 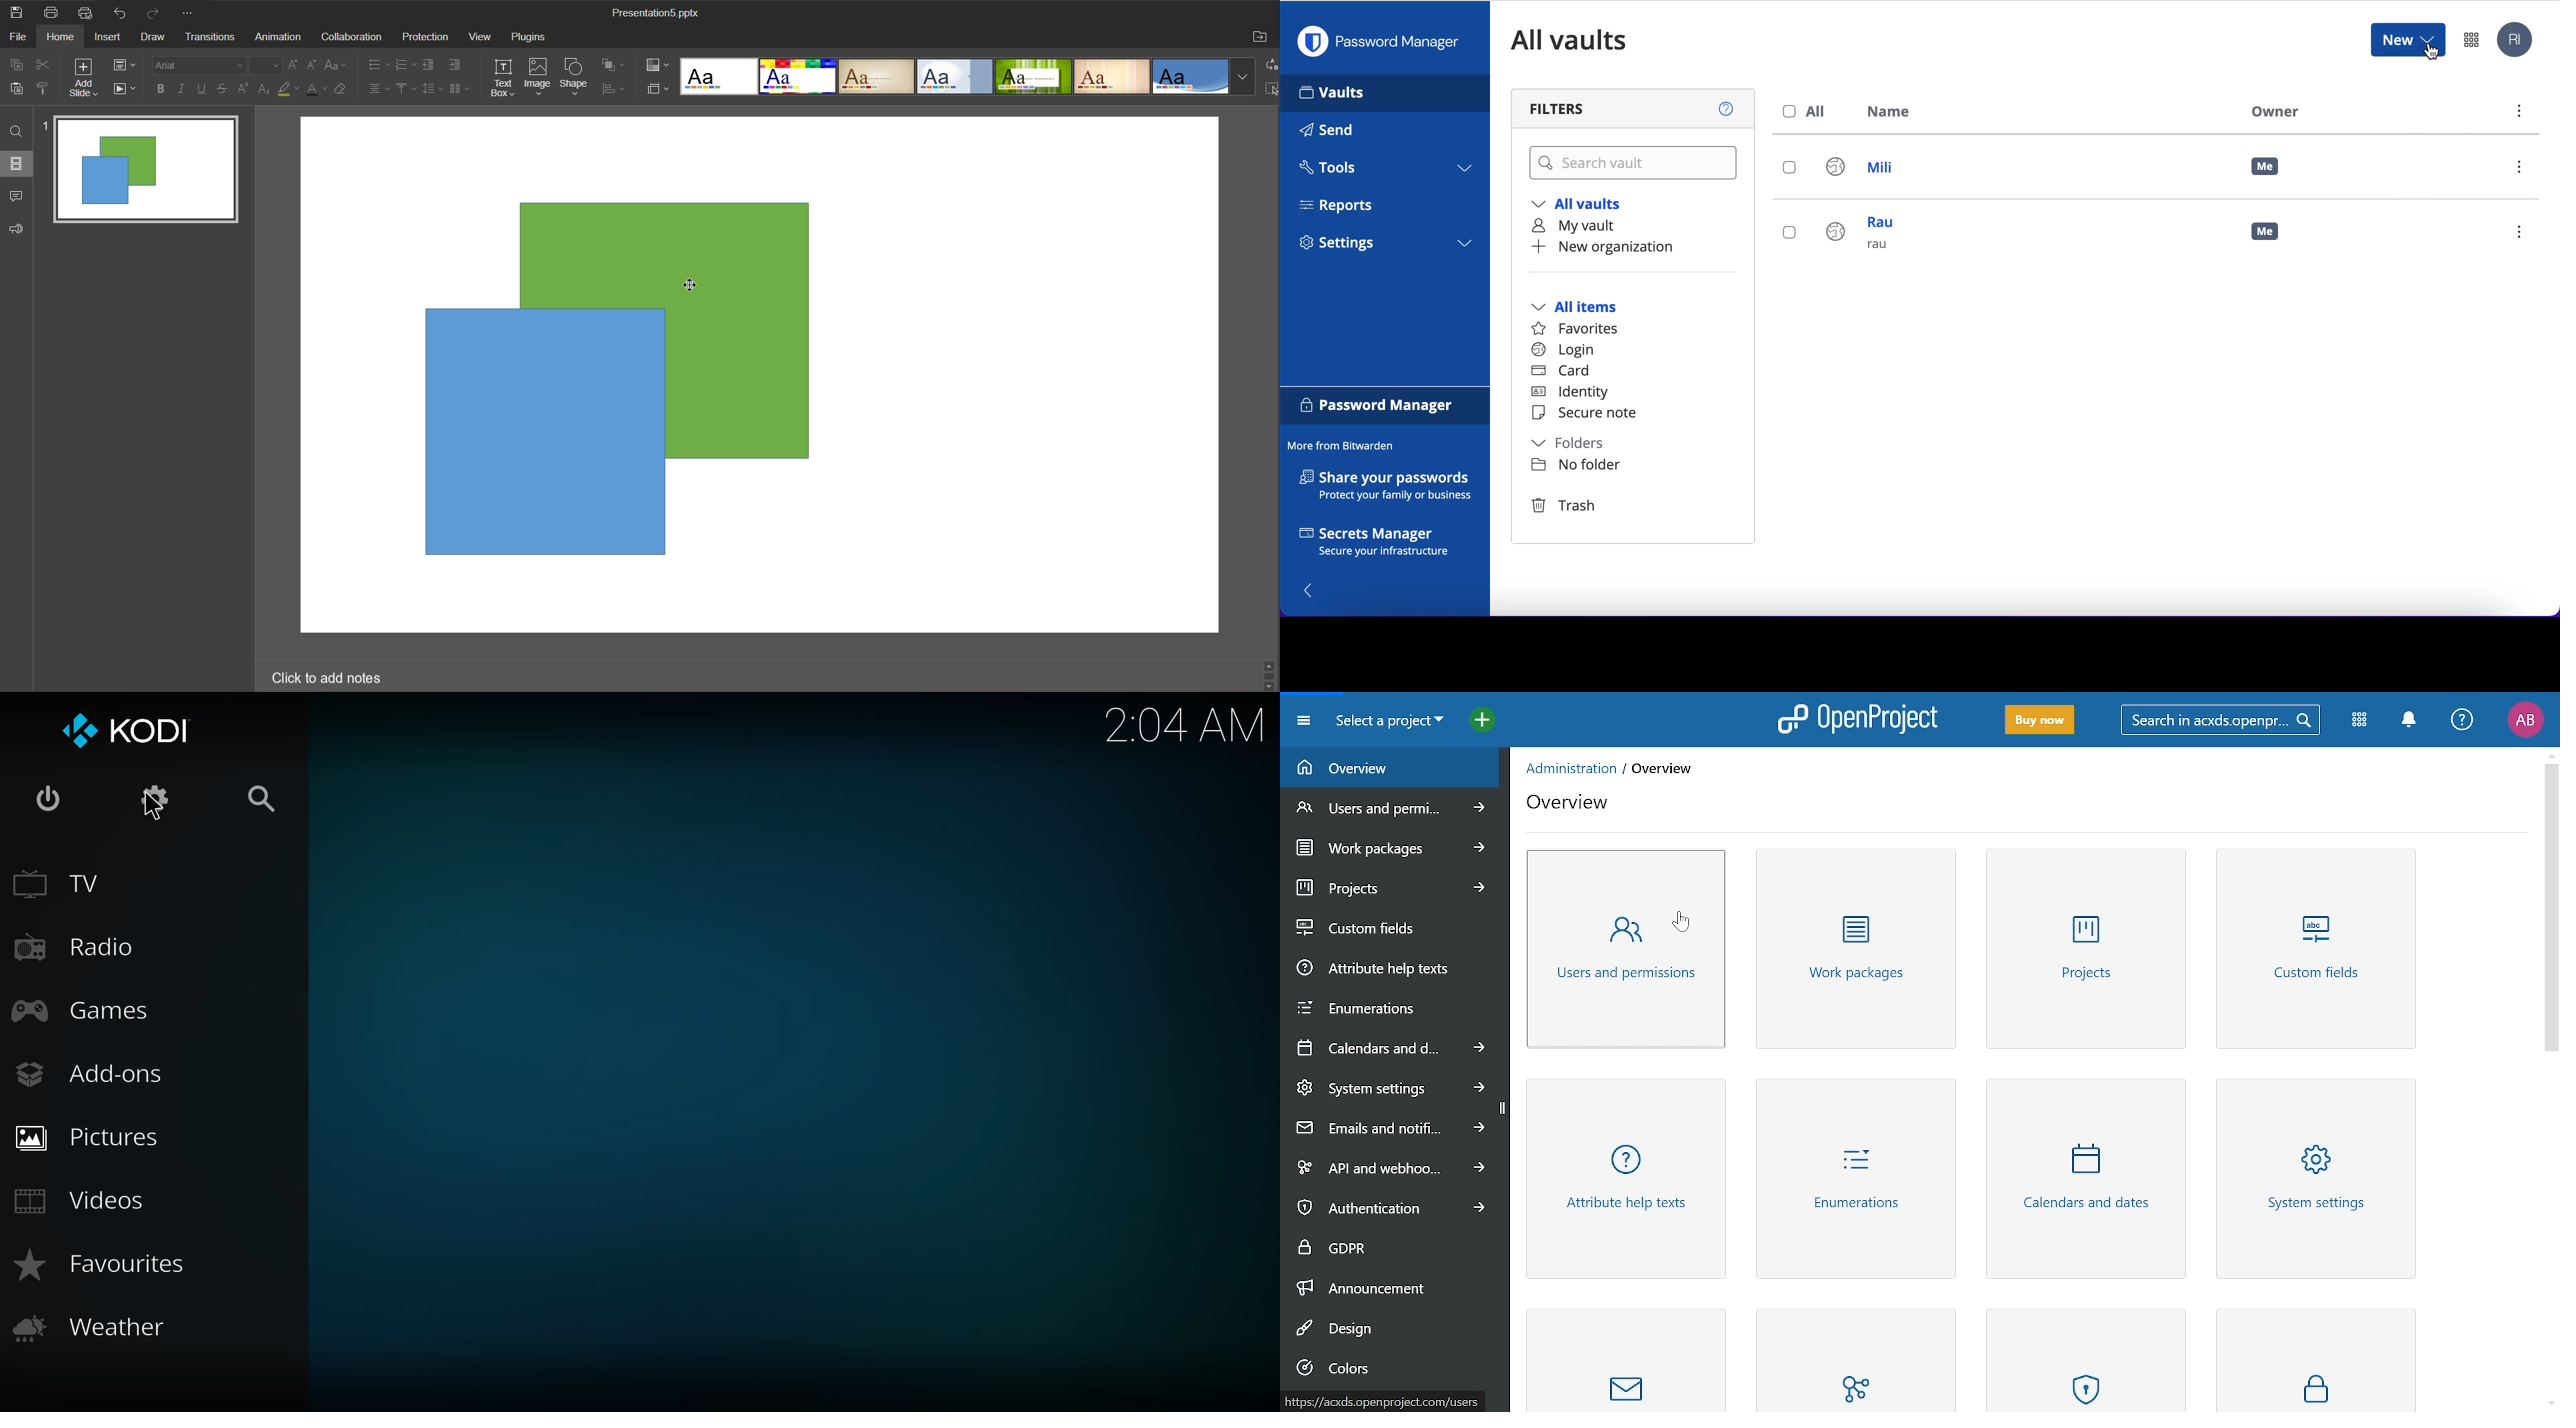 What do you see at coordinates (482, 37) in the screenshot?
I see `View` at bounding box center [482, 37].